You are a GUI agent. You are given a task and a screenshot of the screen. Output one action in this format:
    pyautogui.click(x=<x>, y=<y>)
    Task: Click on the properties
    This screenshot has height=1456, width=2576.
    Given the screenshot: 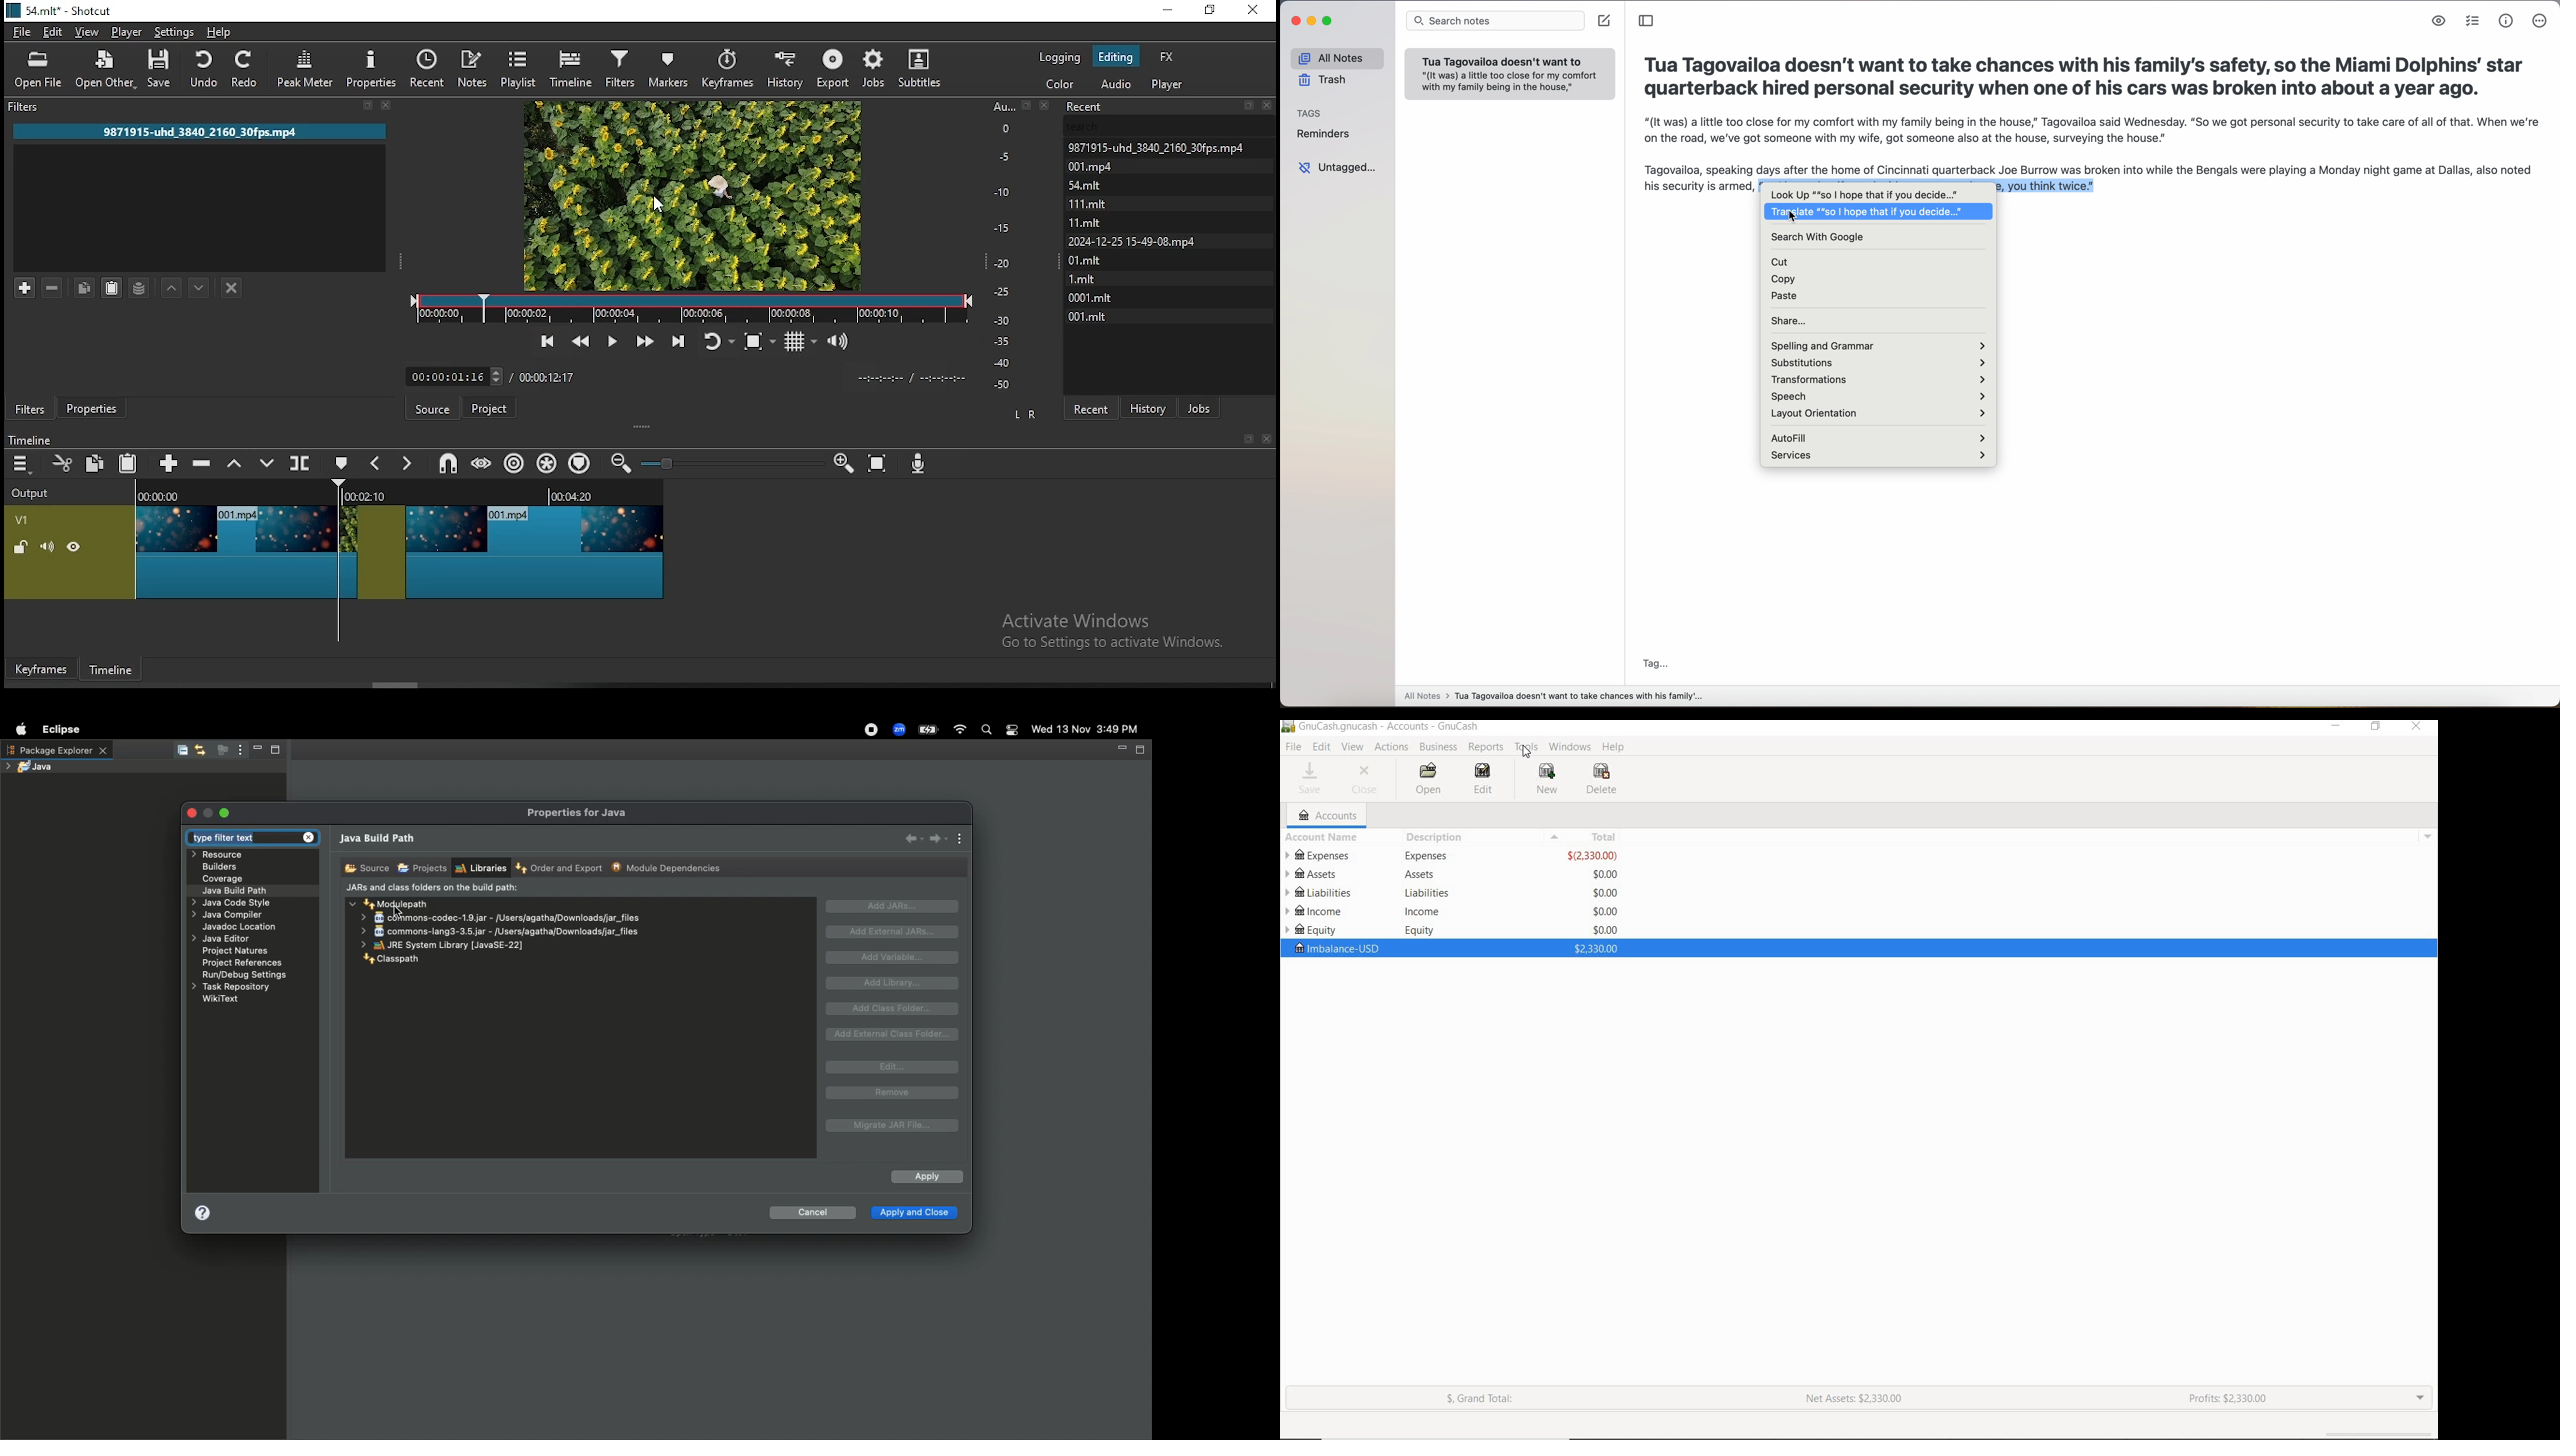 What is the action you would take?
    pyautogui.click(x=89, y=409)
    